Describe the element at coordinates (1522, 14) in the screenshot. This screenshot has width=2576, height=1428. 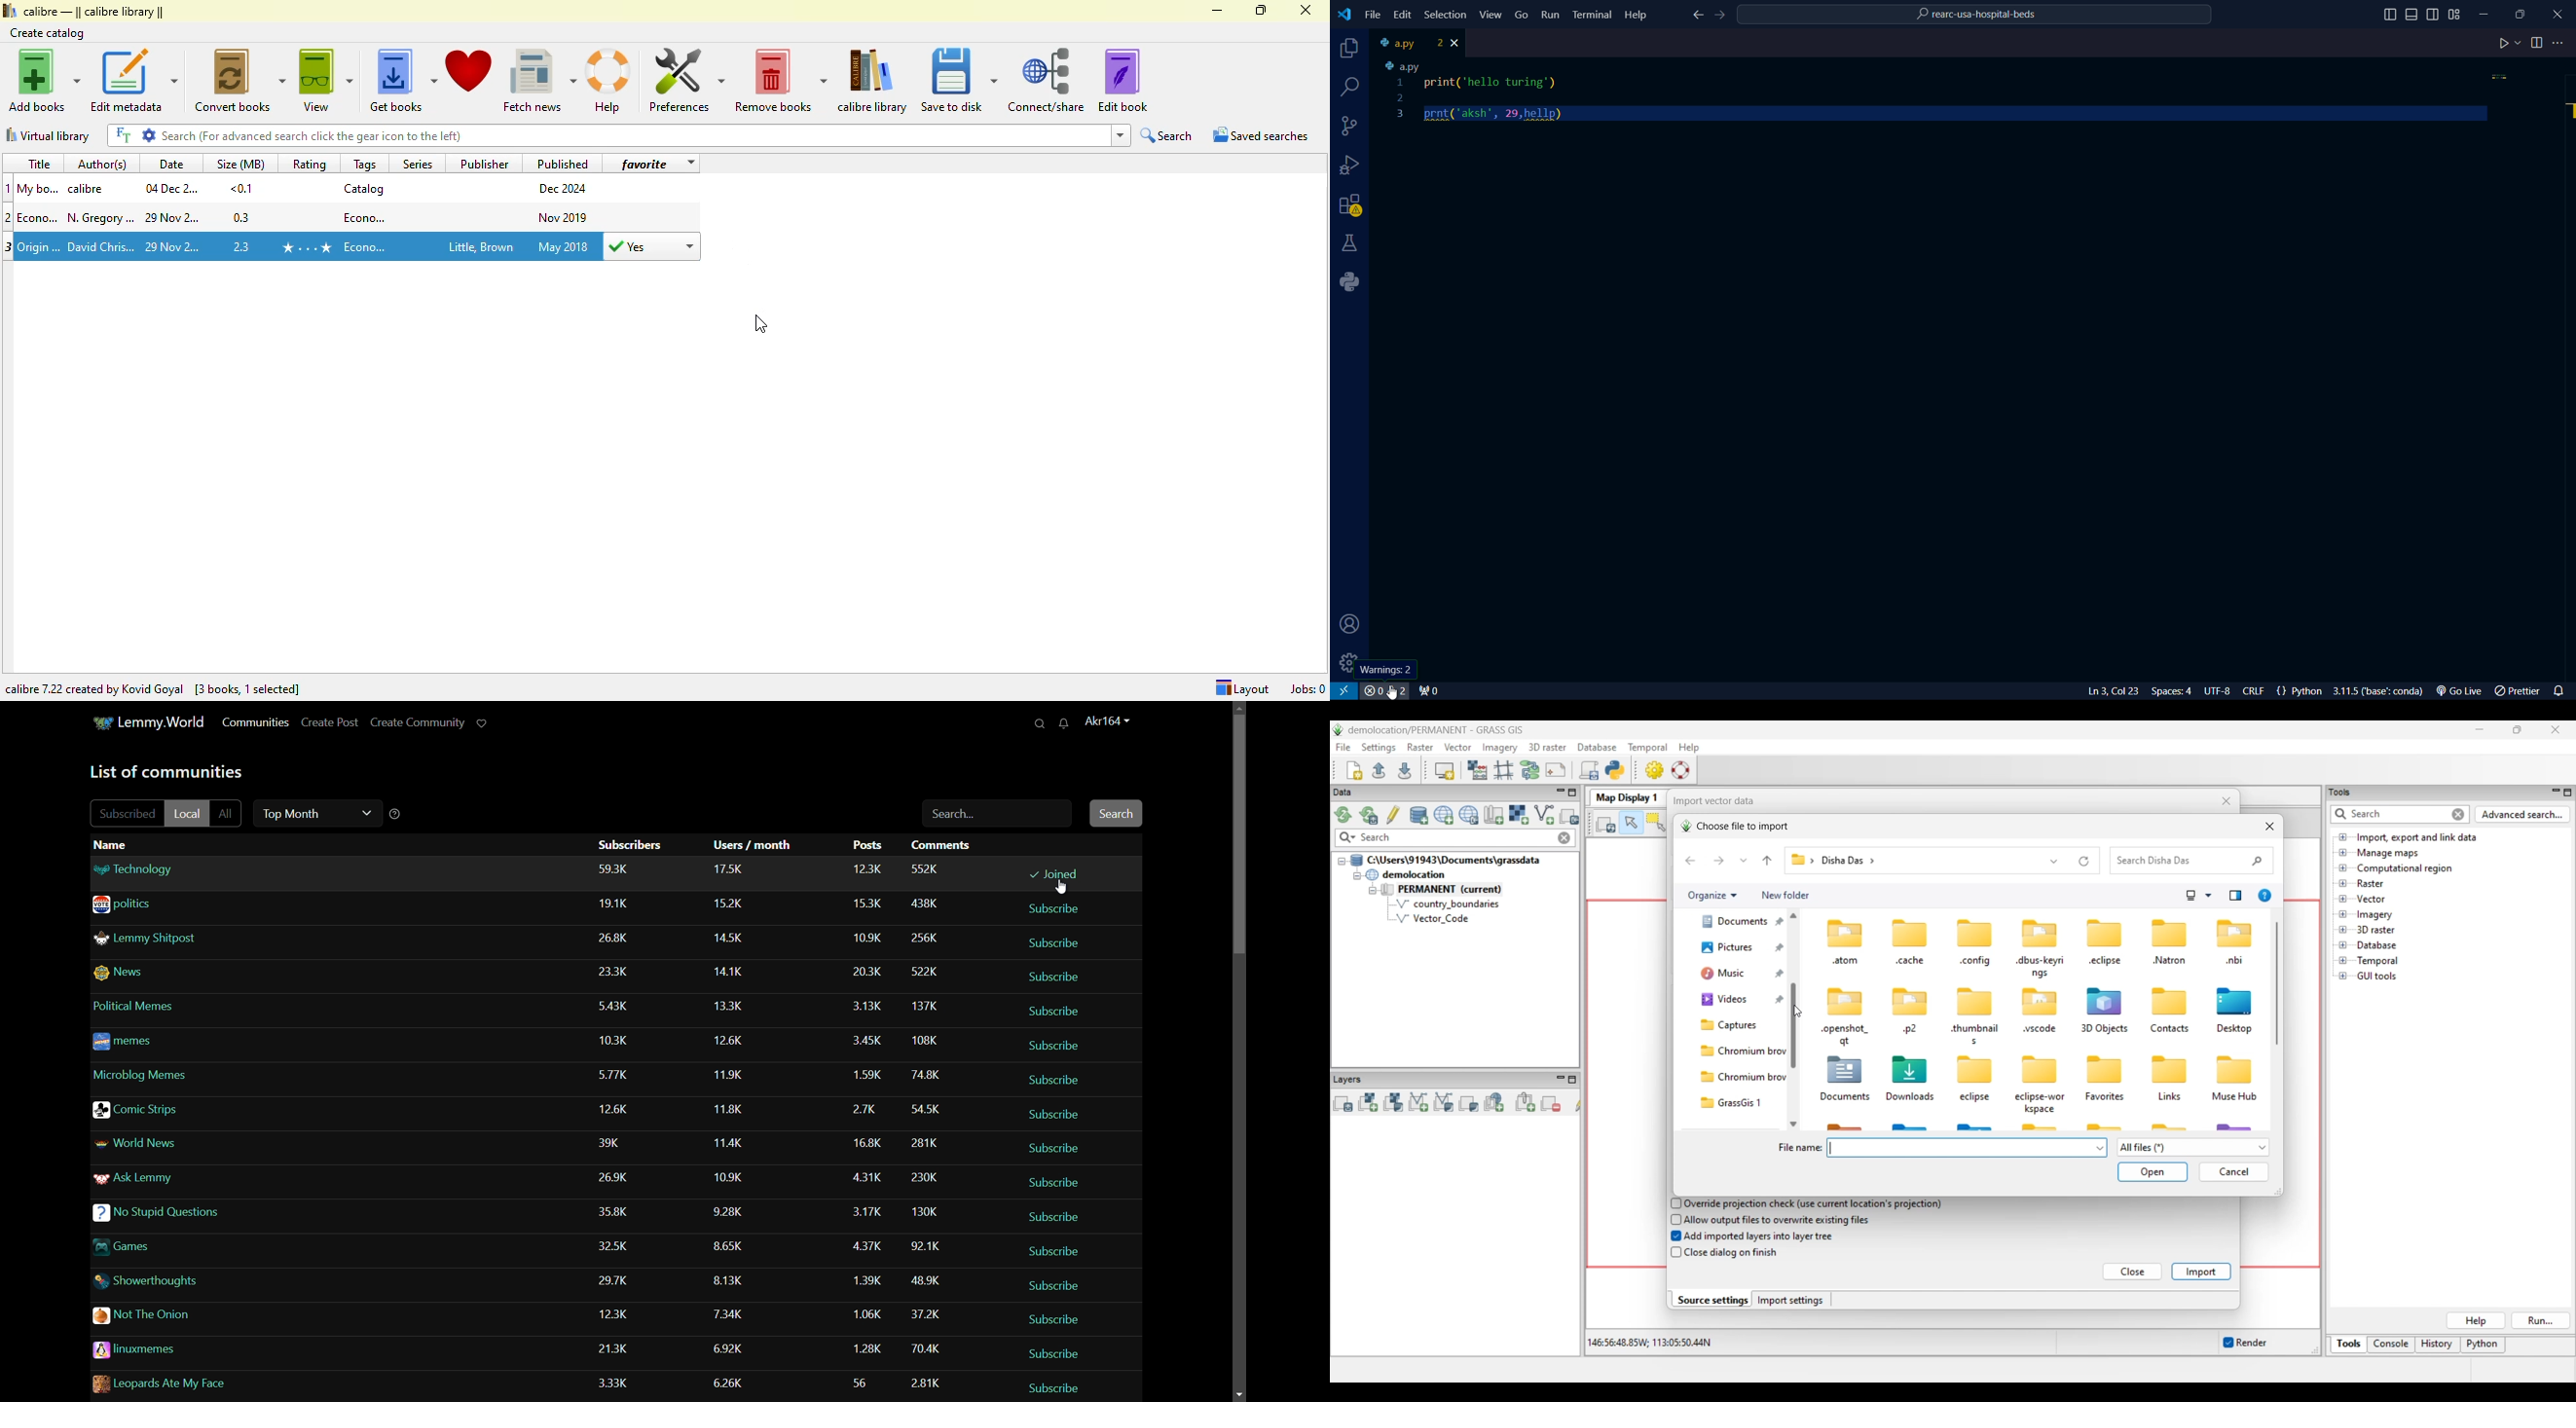
I see `Go` at that location.